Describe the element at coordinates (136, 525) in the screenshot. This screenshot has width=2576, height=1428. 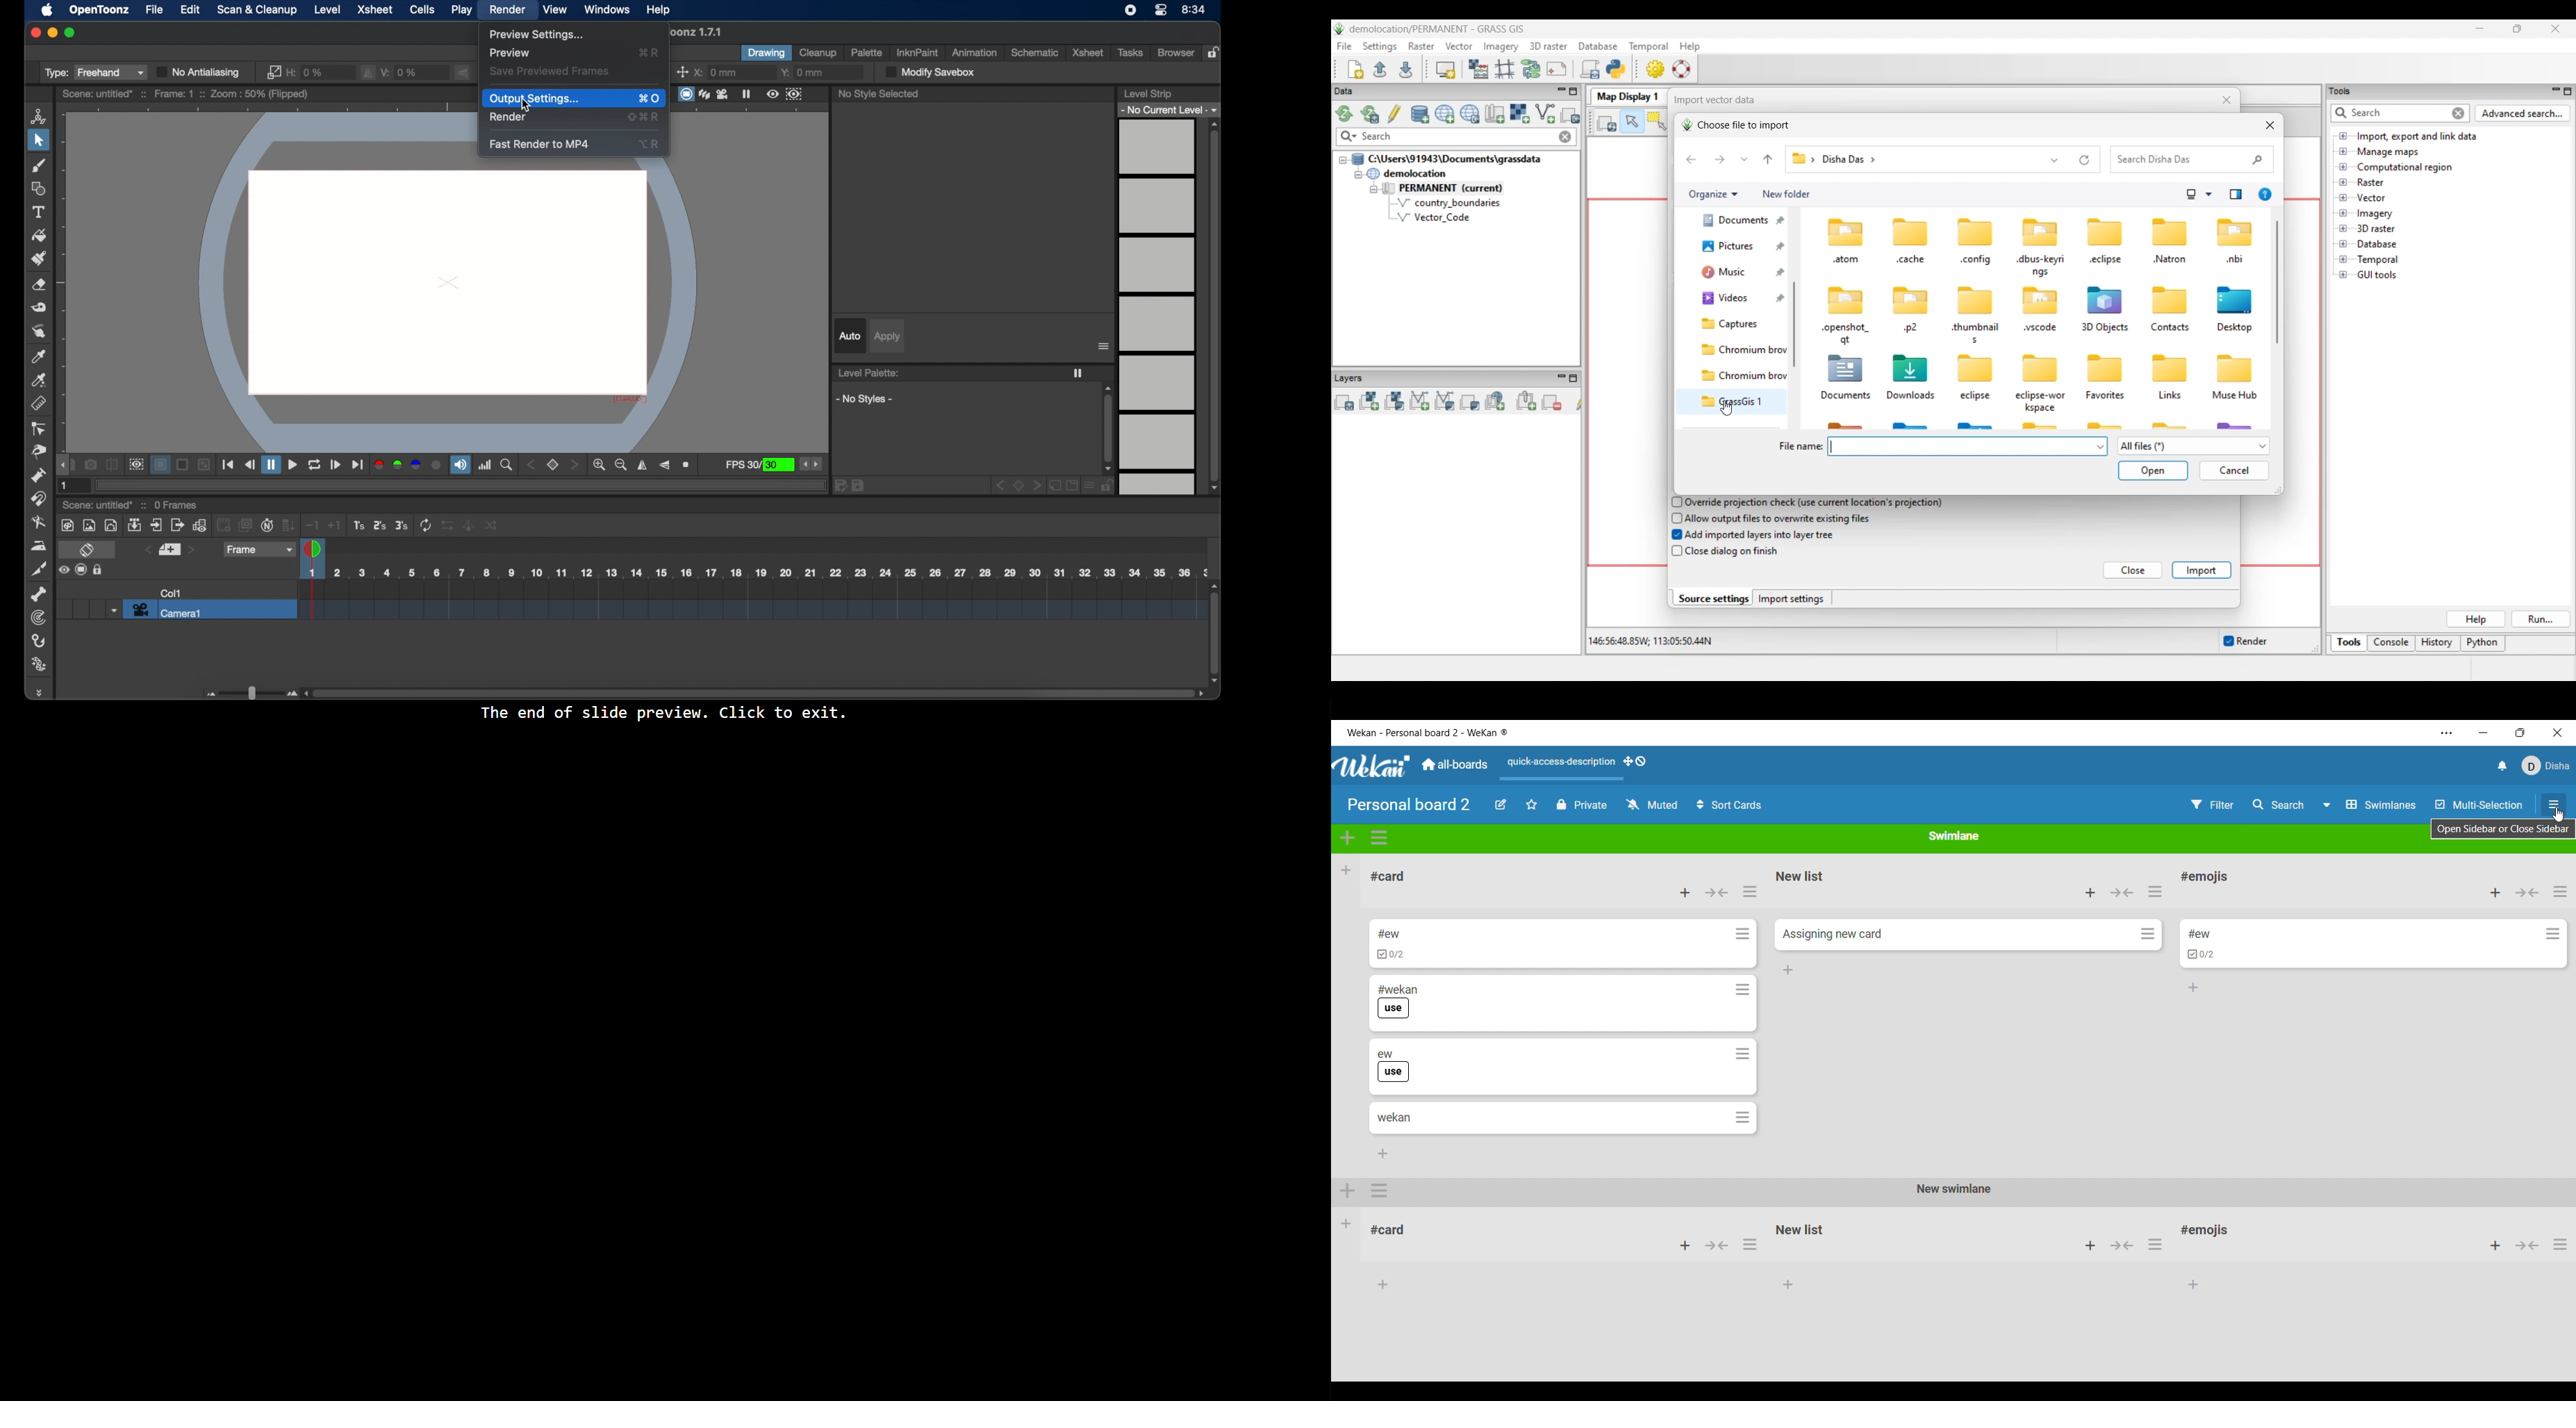
I see `` at that location.